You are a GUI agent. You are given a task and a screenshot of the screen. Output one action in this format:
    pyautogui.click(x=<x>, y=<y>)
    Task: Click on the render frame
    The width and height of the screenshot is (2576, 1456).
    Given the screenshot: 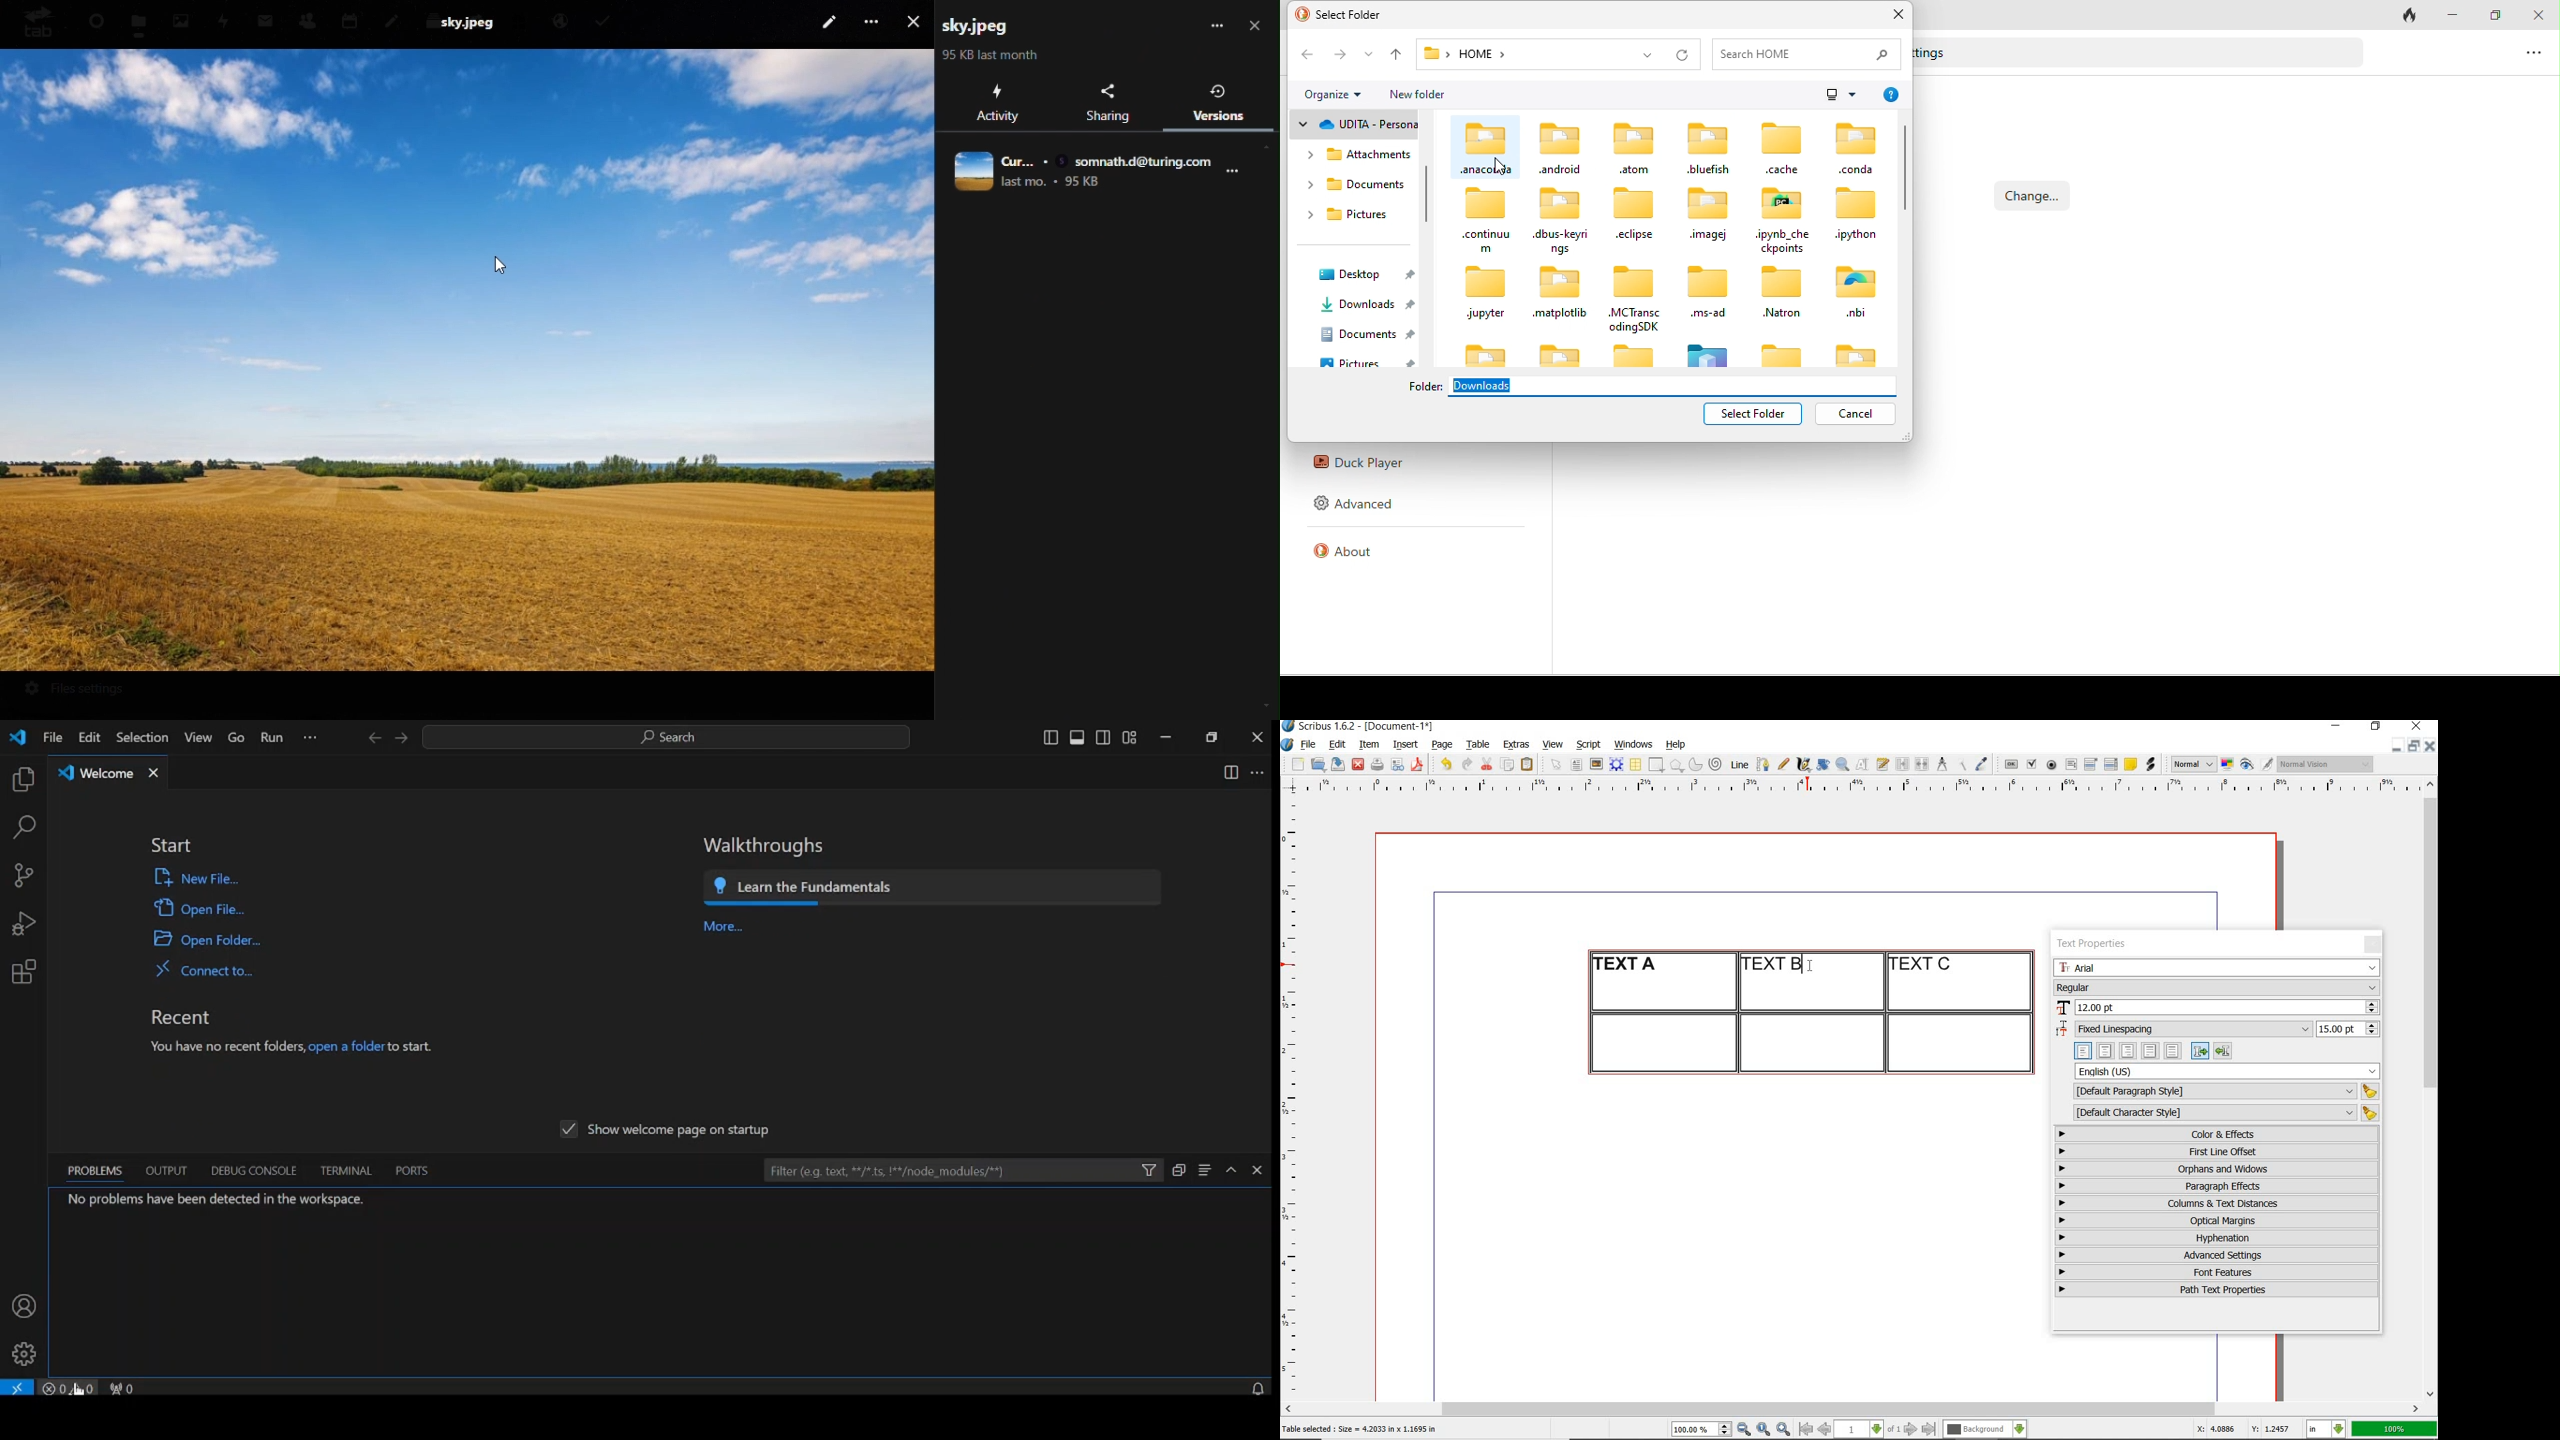 What is the action you would take?
    pyautogui.click(x=1617, y=765)
    